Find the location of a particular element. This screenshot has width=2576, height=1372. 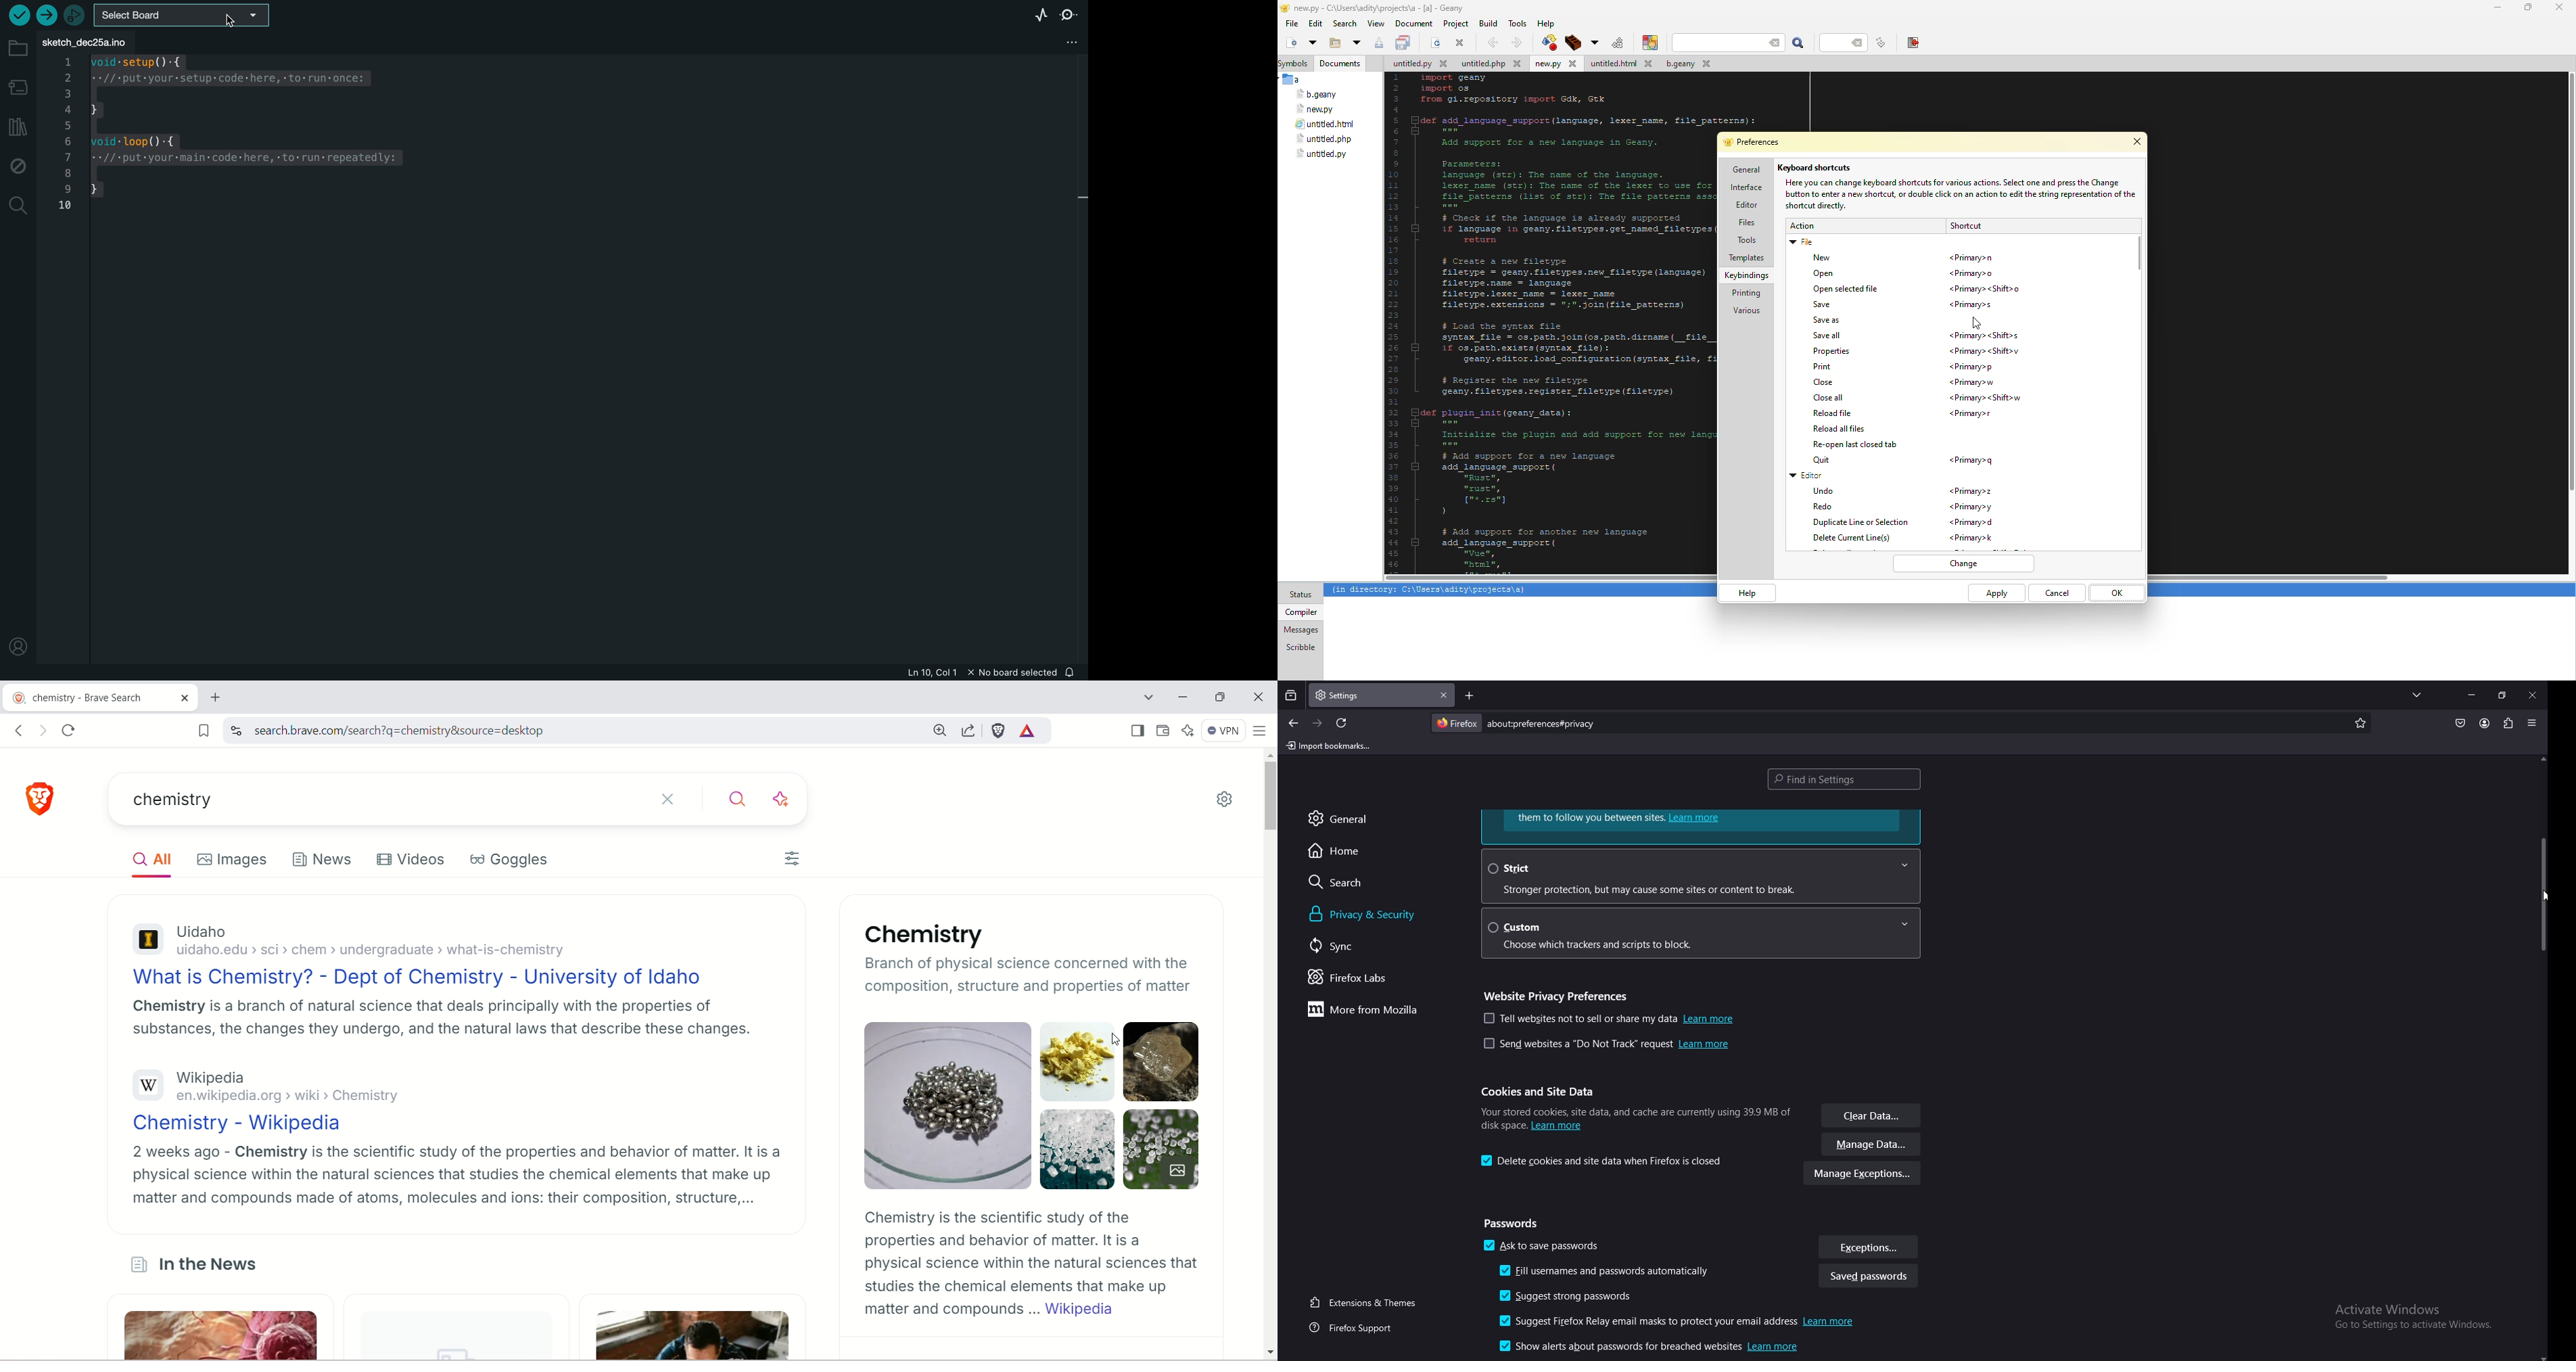

close is located at coordinates (664, 796).